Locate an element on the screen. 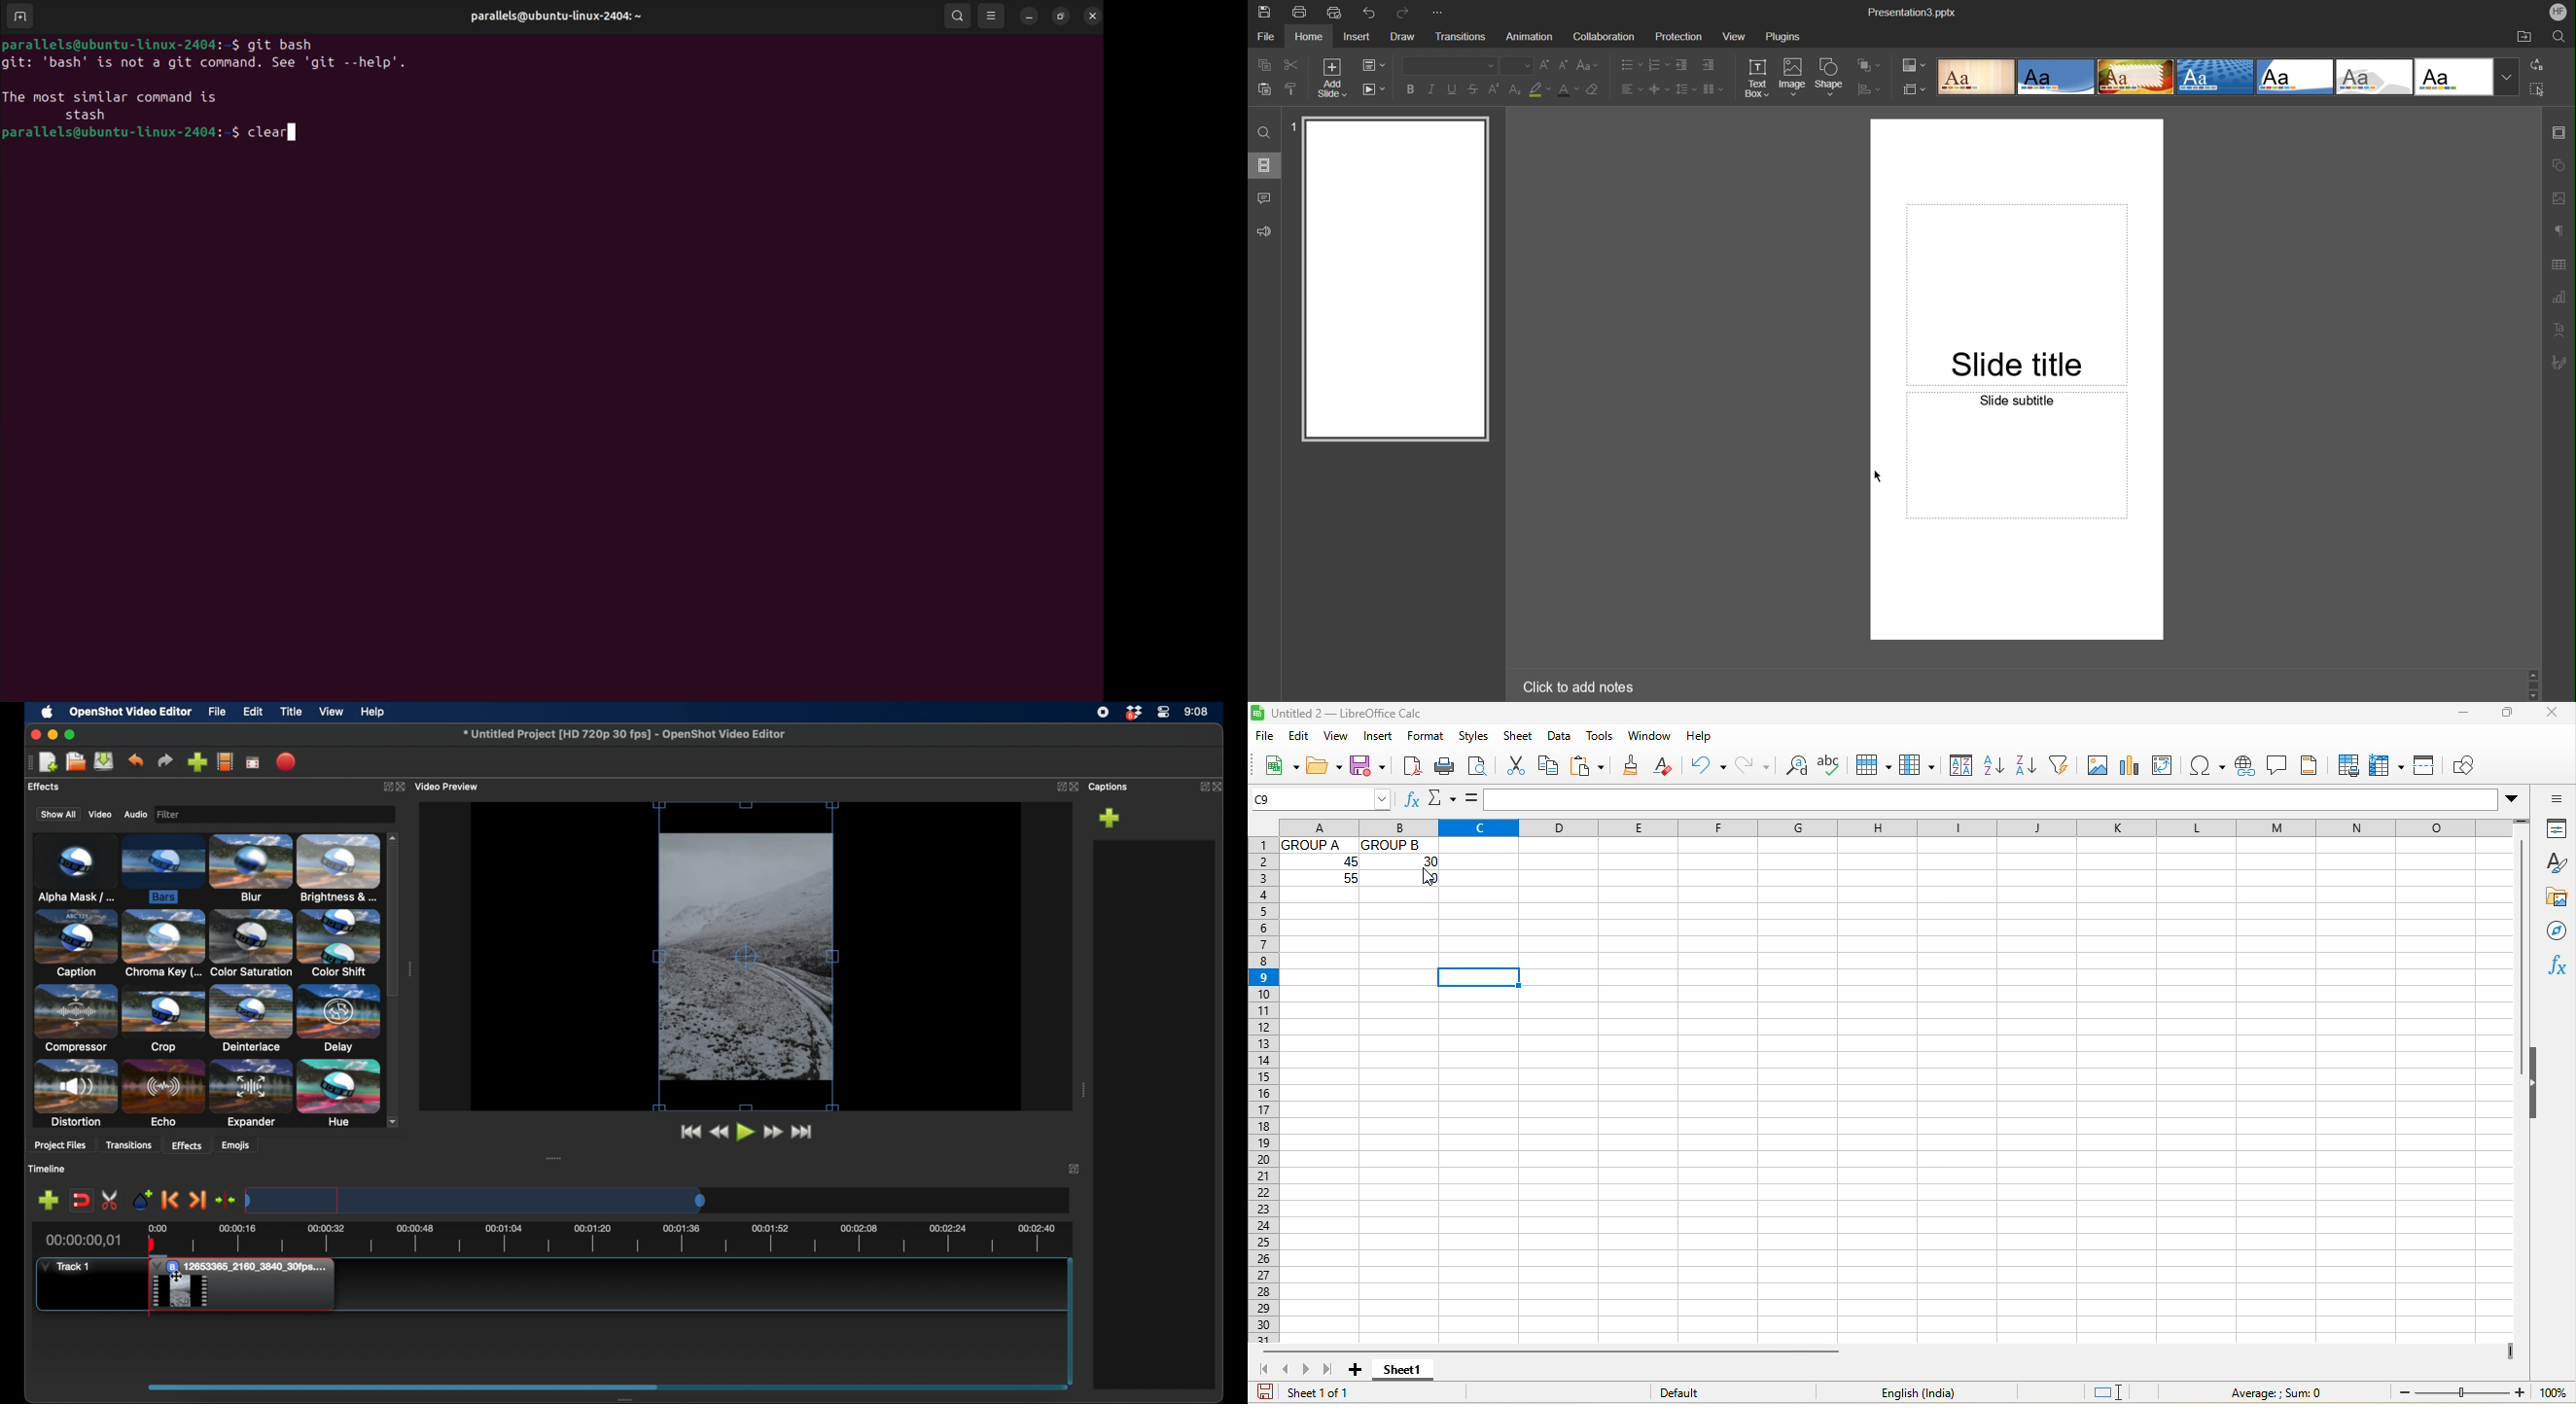 The height and width of the screenshot is (1428, 2576). pivot table is located at coordinates (2164, 765).